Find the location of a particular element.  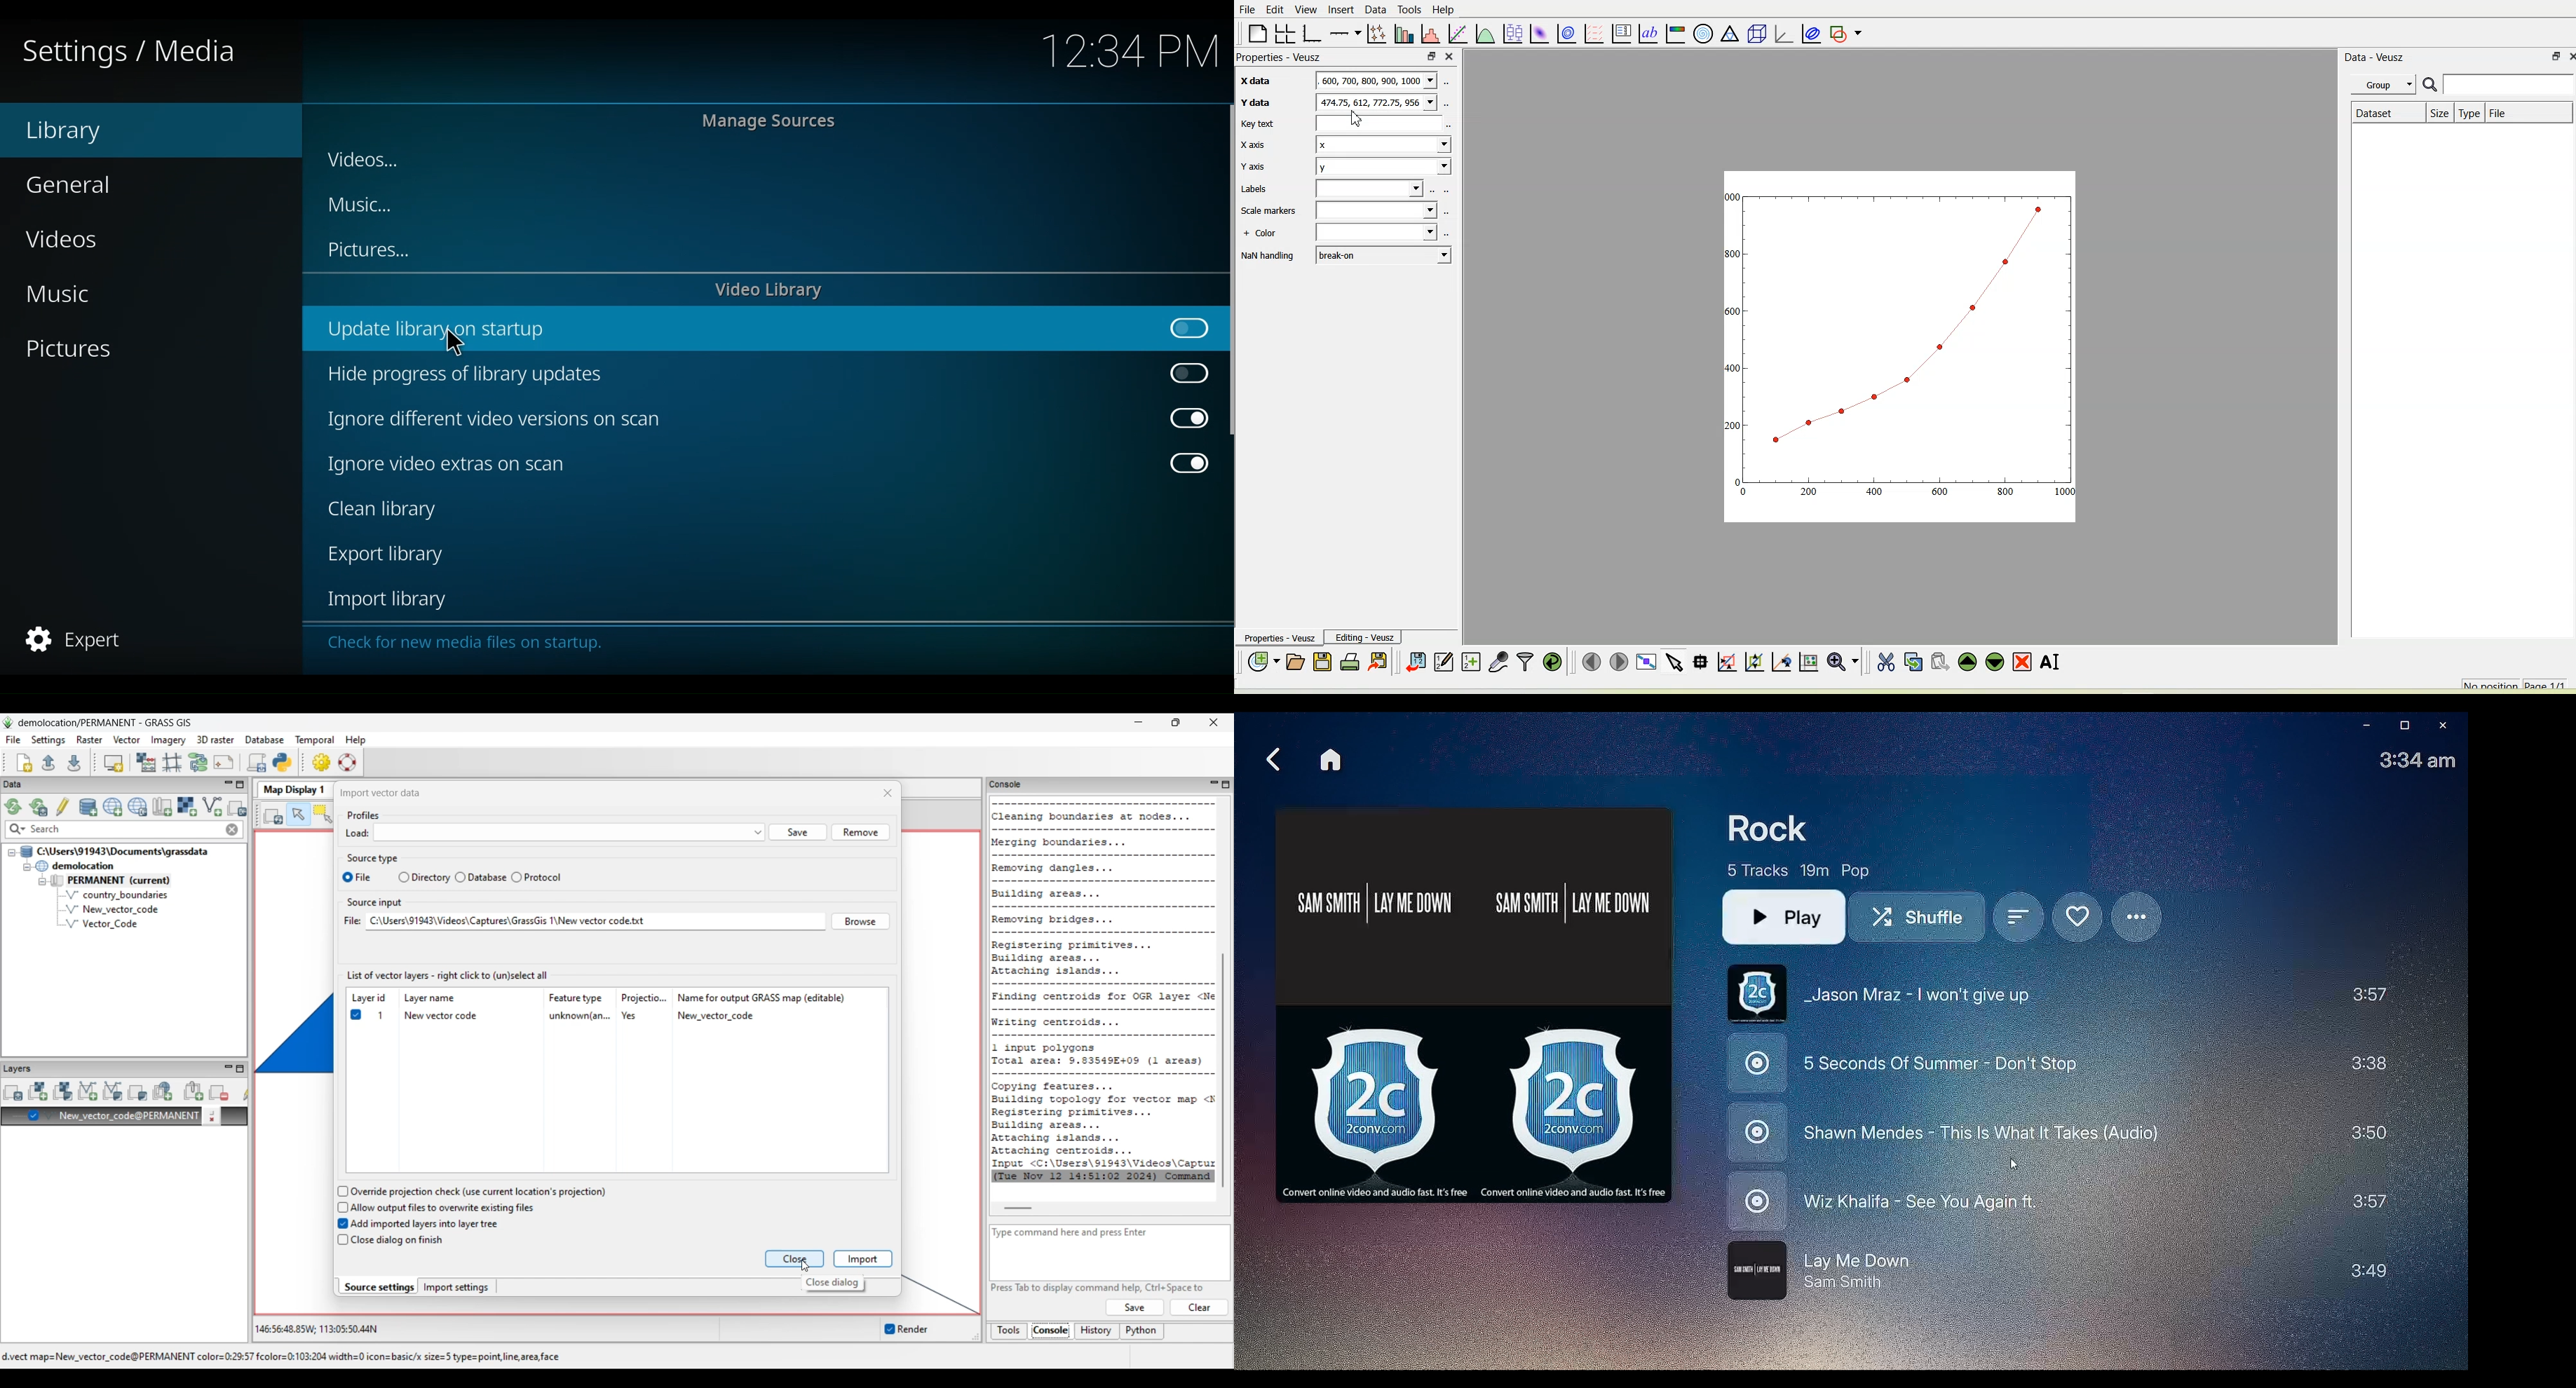

200 is located at coordinates (1809, 491).